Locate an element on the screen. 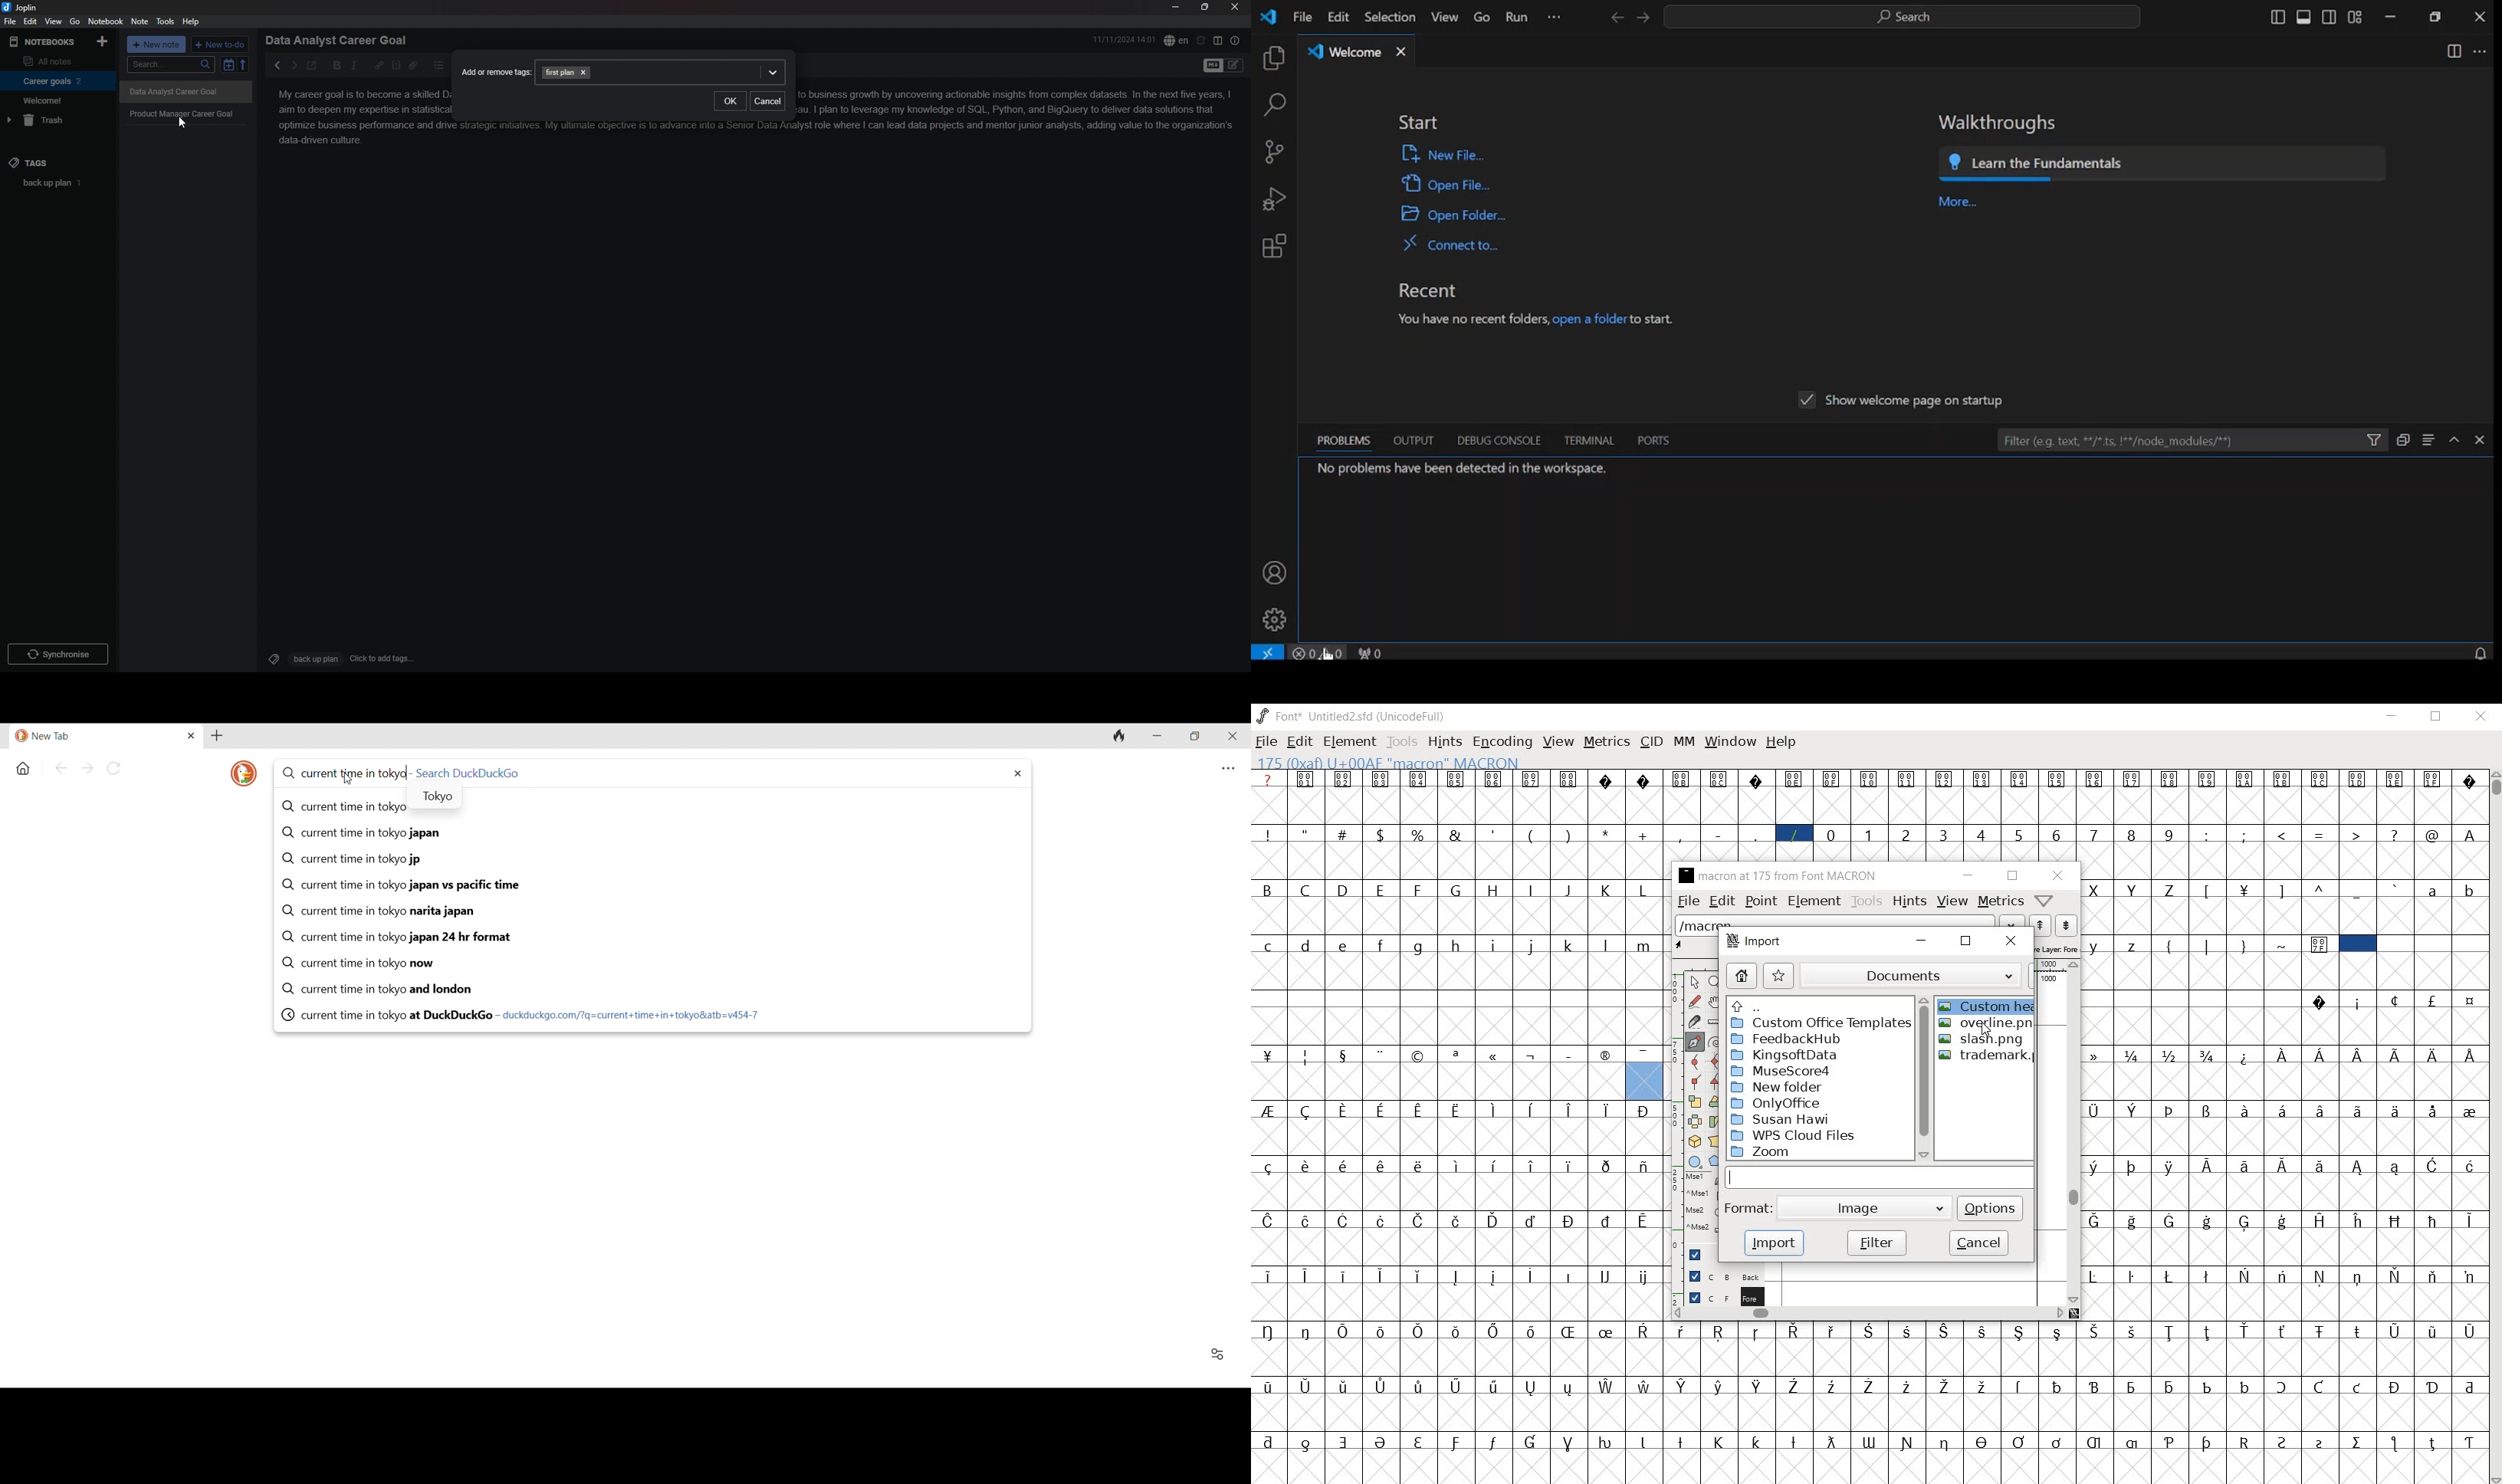 Image resolution: width=2520 pixels, height=1484 pixels. Symbol is located at coordinates (1420, 1055).